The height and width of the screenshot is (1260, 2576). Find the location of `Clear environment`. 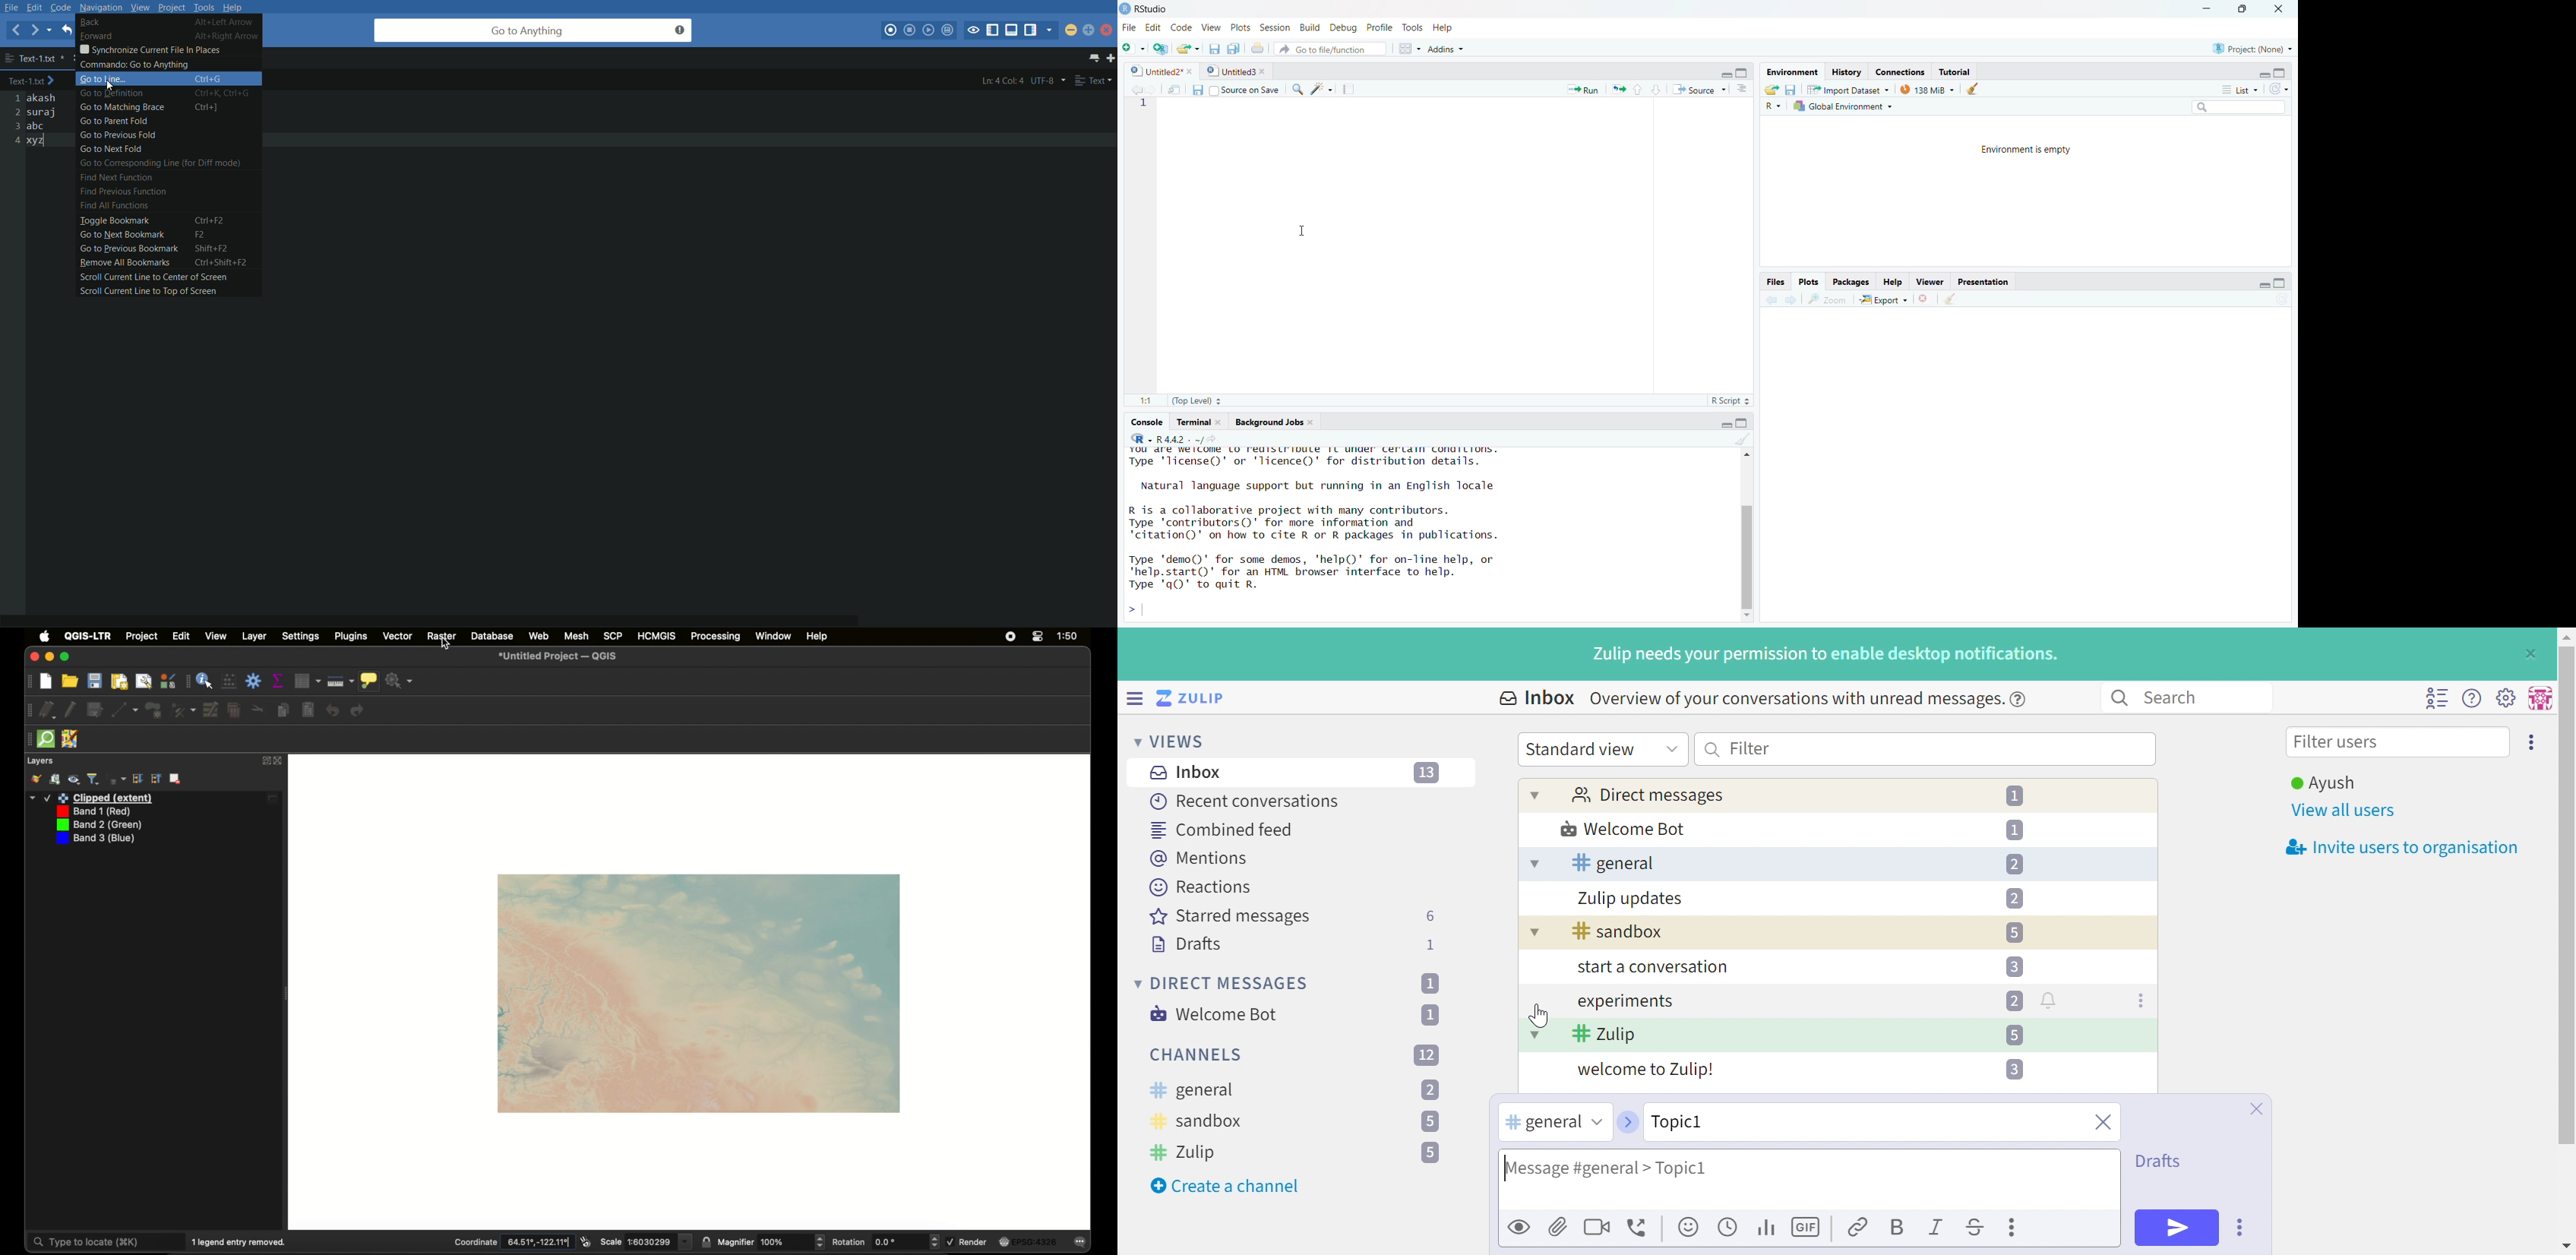

Clear environment is located at coordinates (1976, 89).